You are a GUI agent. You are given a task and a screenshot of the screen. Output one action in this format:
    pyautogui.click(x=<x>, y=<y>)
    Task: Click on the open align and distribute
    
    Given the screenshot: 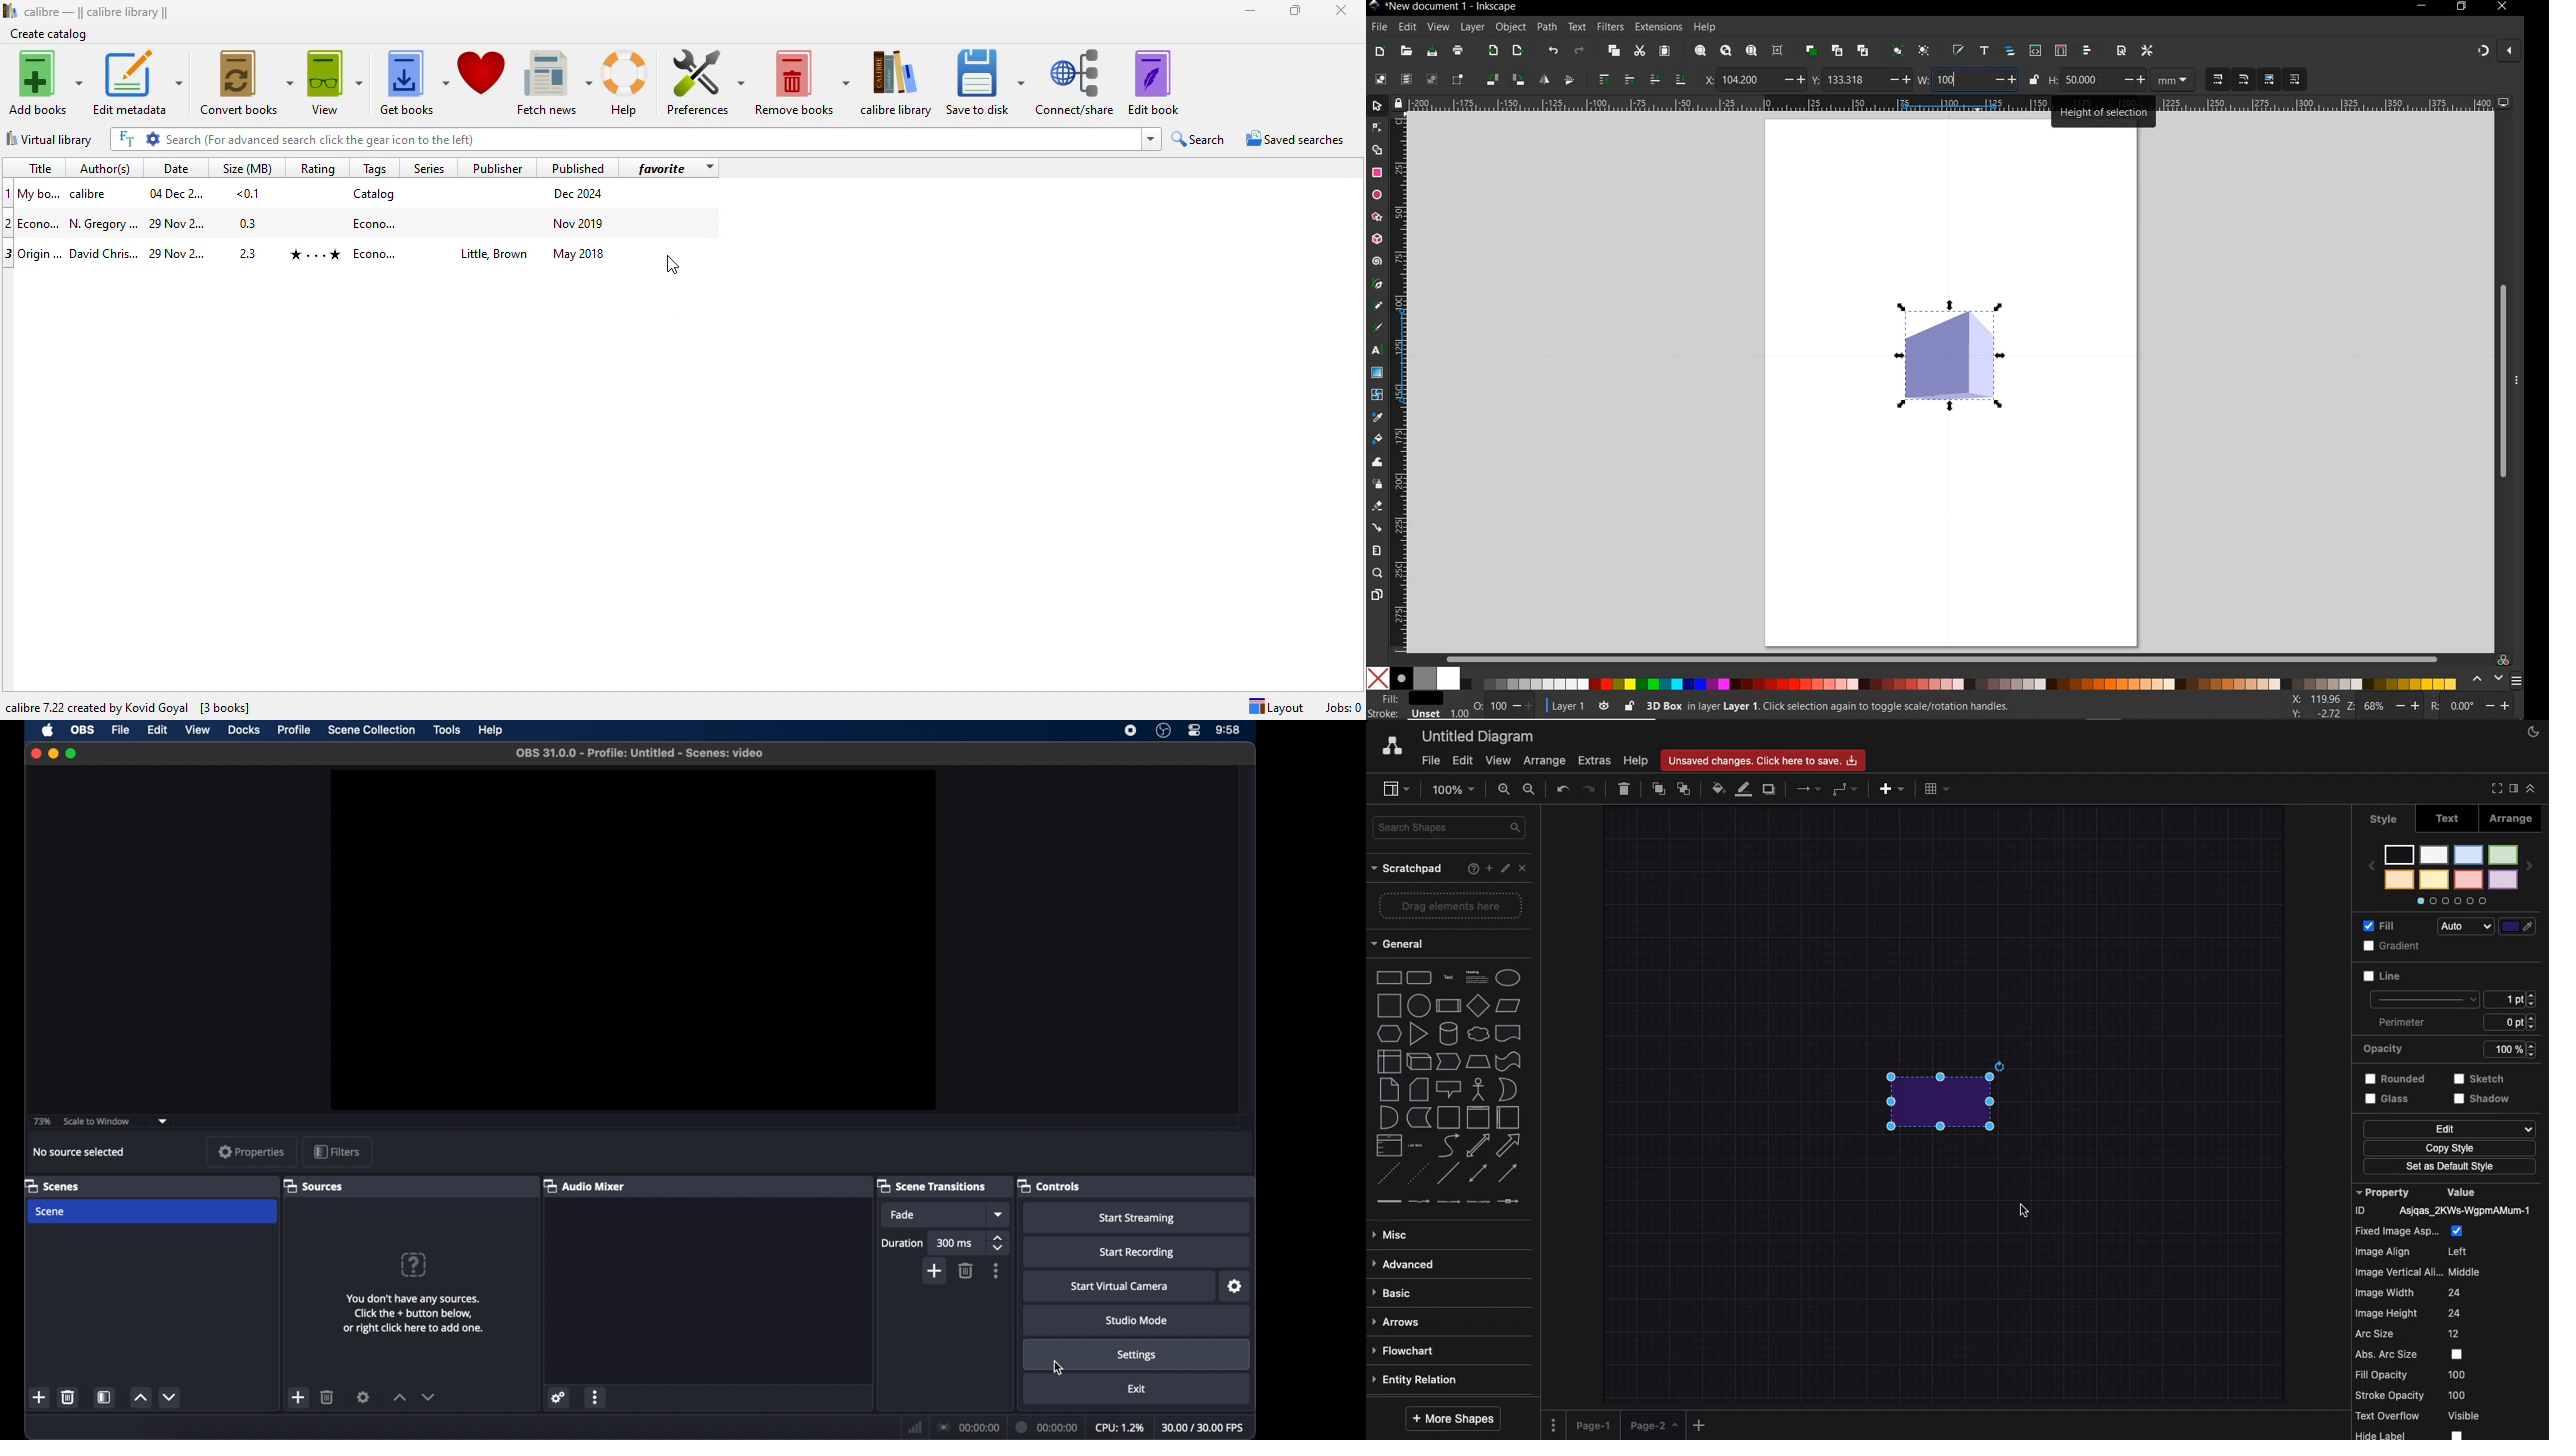 What is the action you would take?
    pyautogui.click(x=2087, y=50)
    